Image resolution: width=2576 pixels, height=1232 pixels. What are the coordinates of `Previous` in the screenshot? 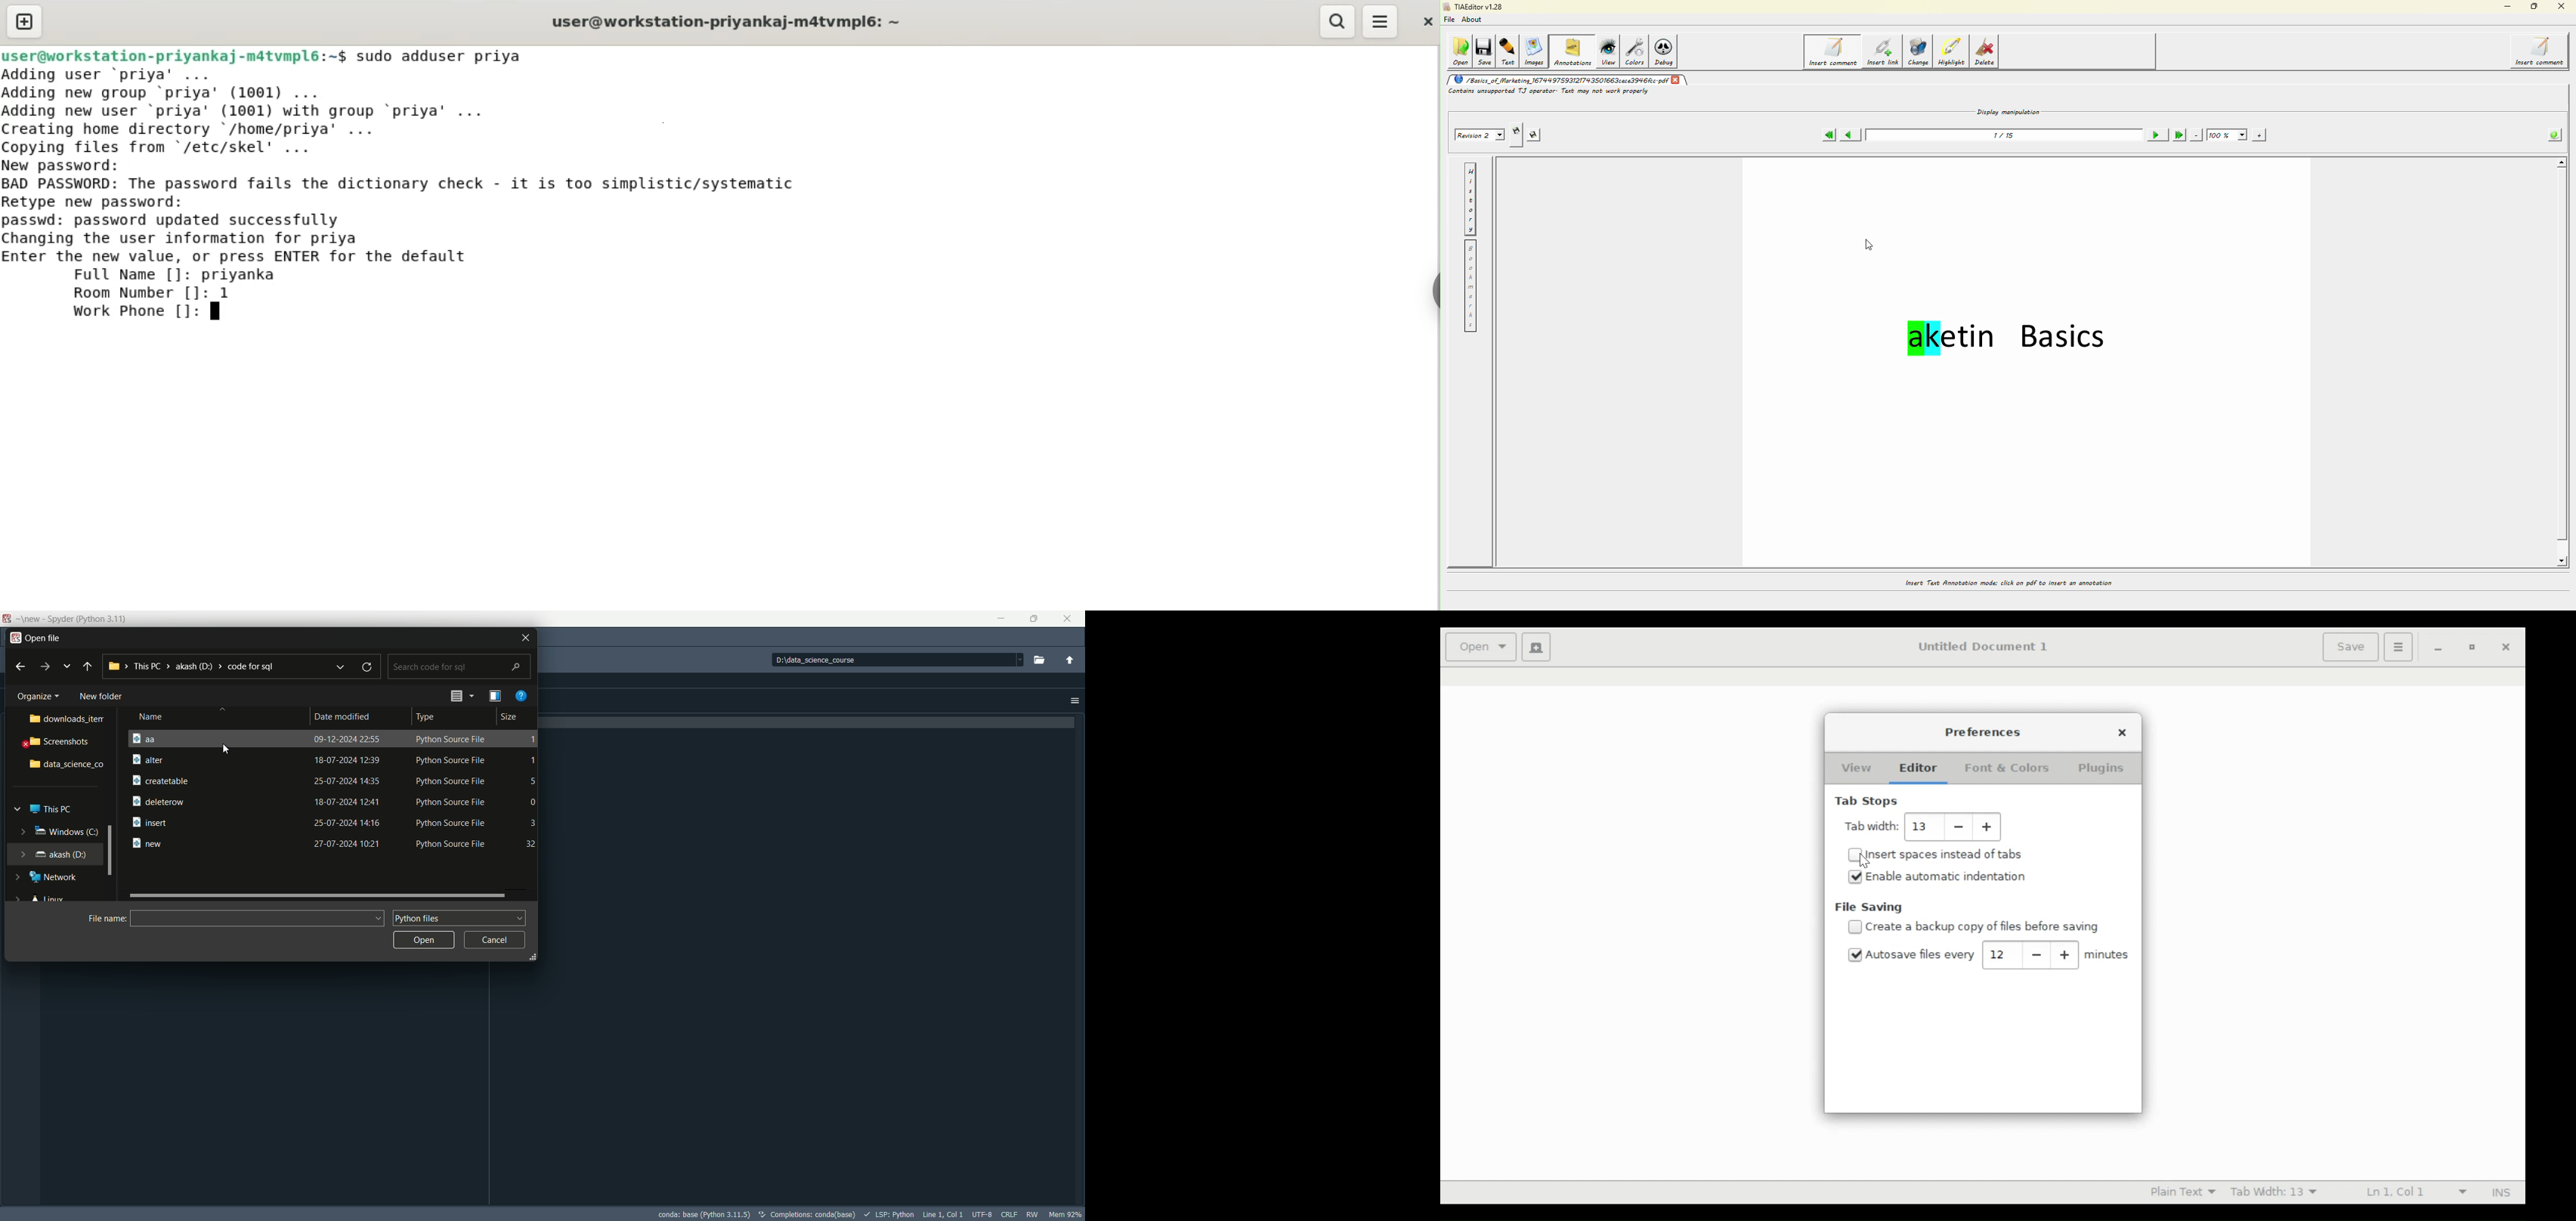 It's located at (19, 666).